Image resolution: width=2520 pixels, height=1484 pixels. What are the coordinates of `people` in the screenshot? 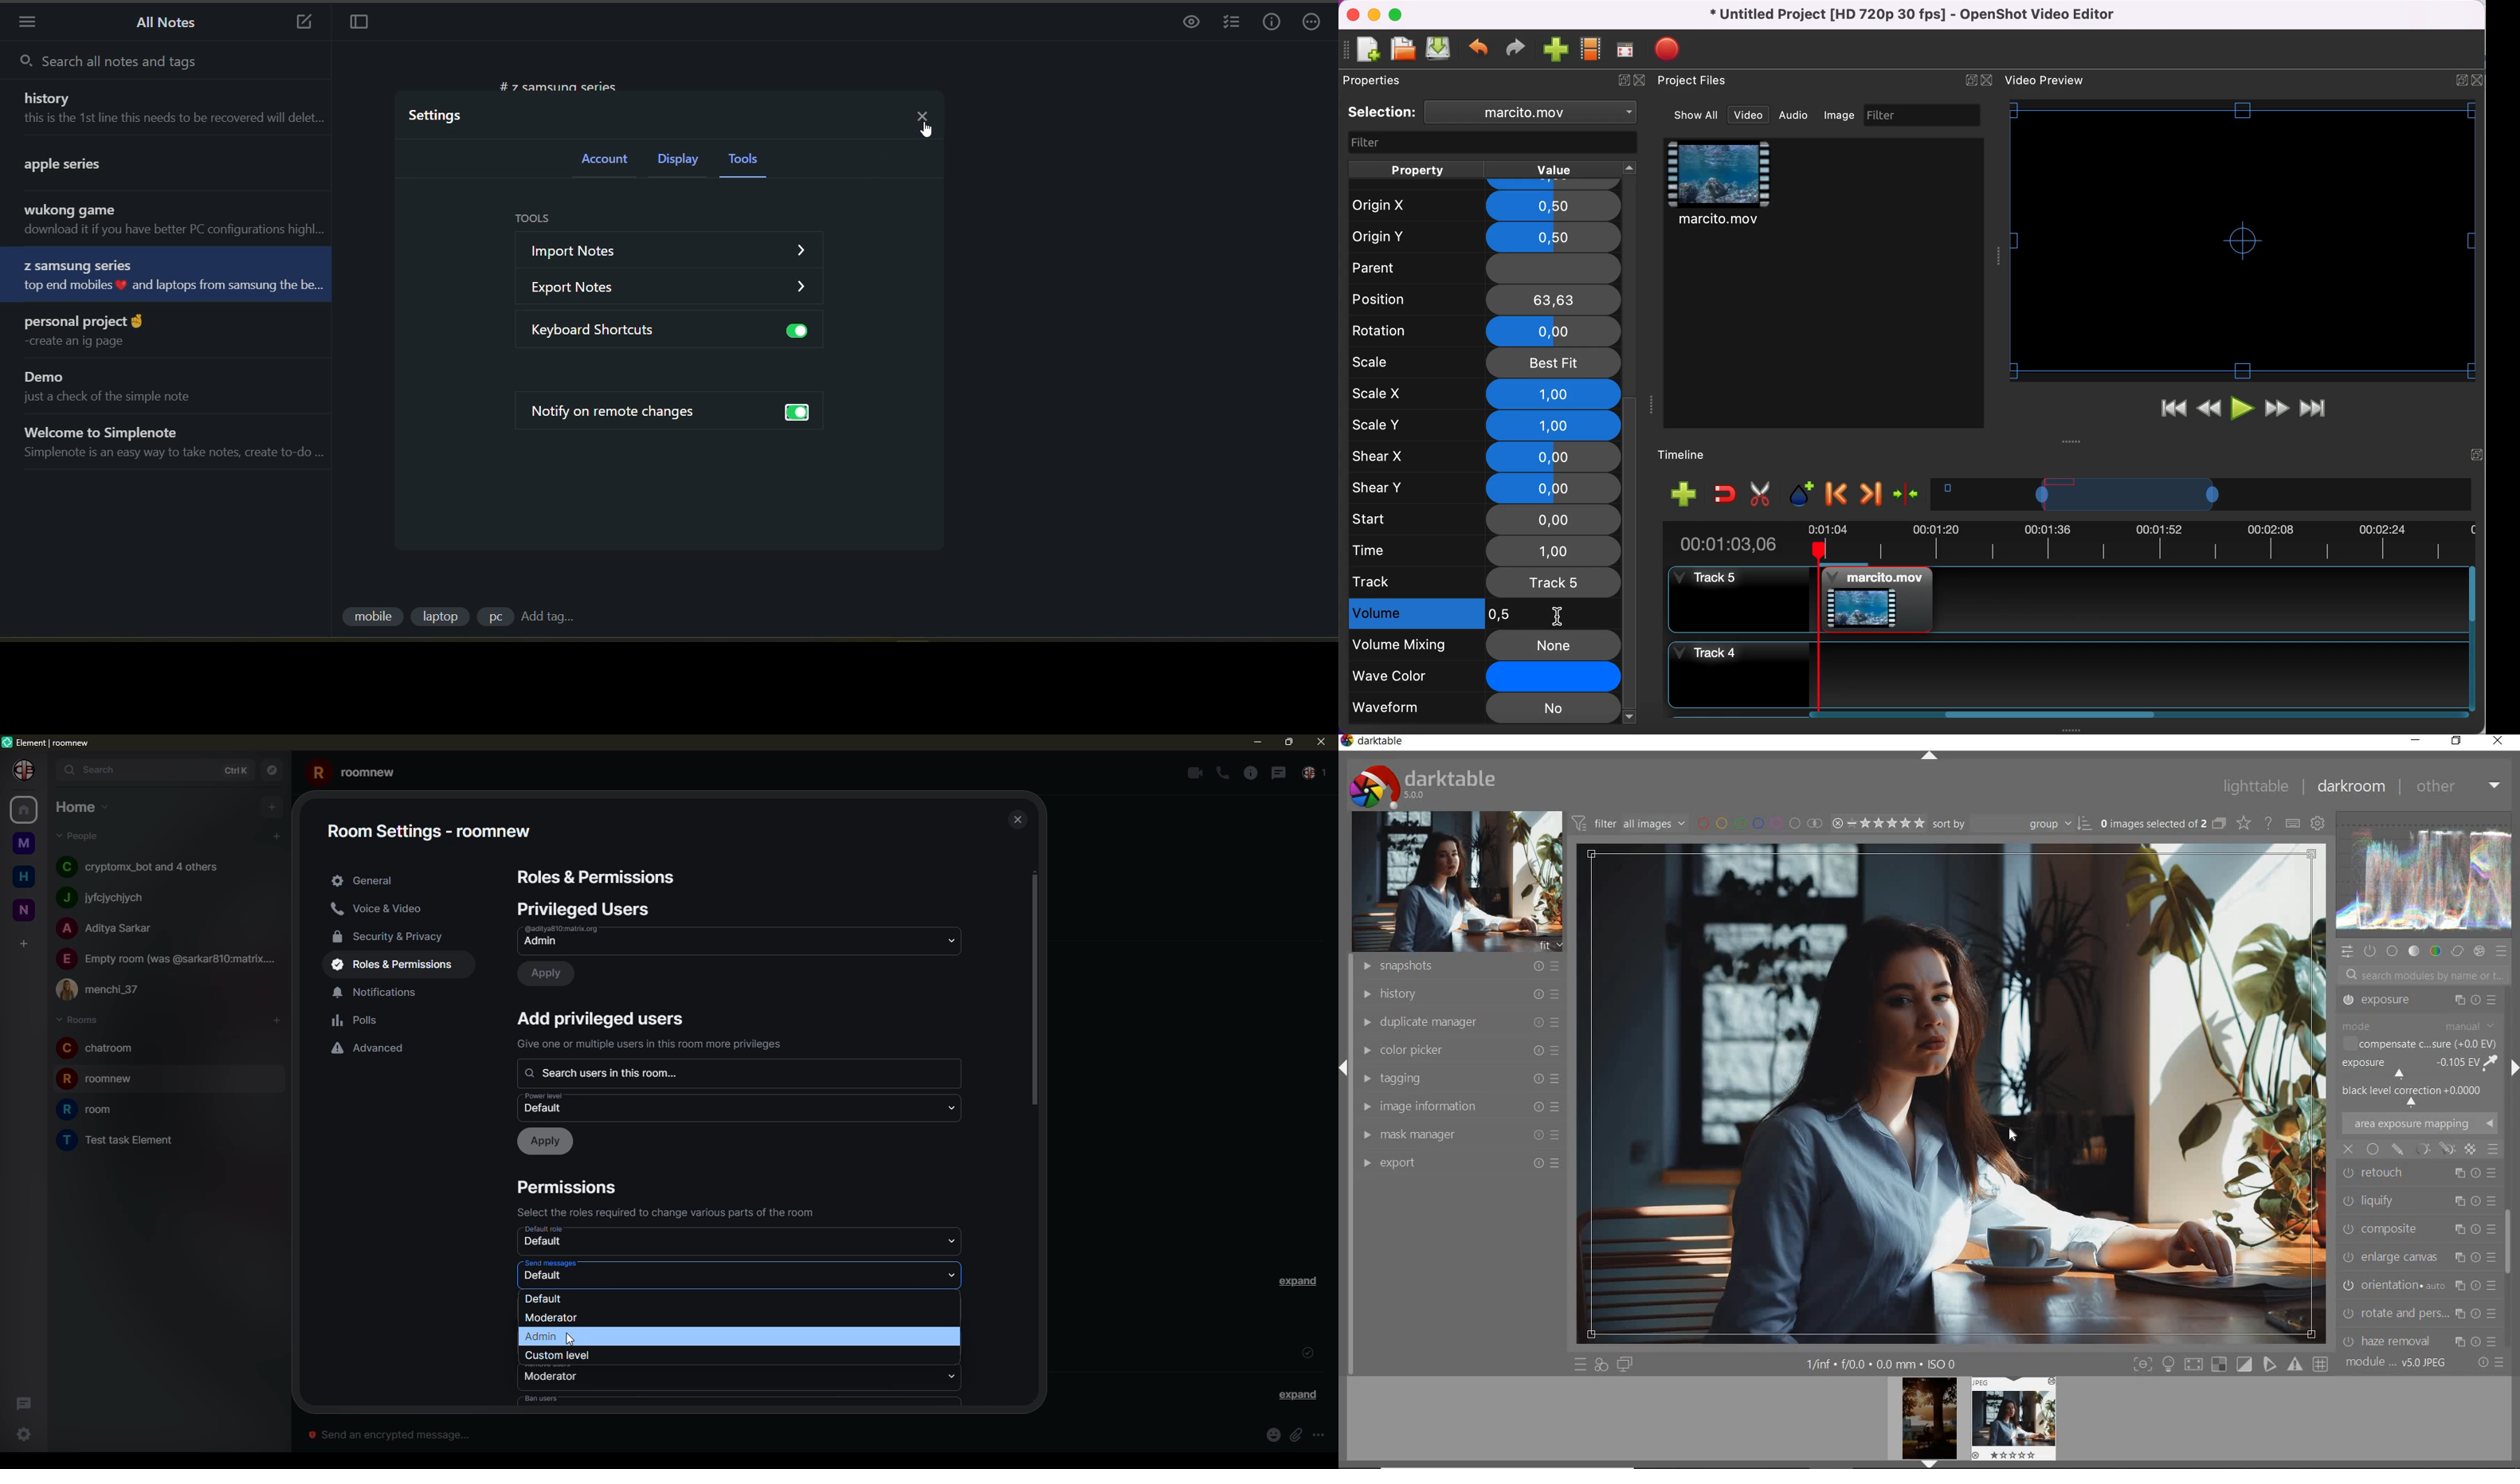 It's located at (144, 867).